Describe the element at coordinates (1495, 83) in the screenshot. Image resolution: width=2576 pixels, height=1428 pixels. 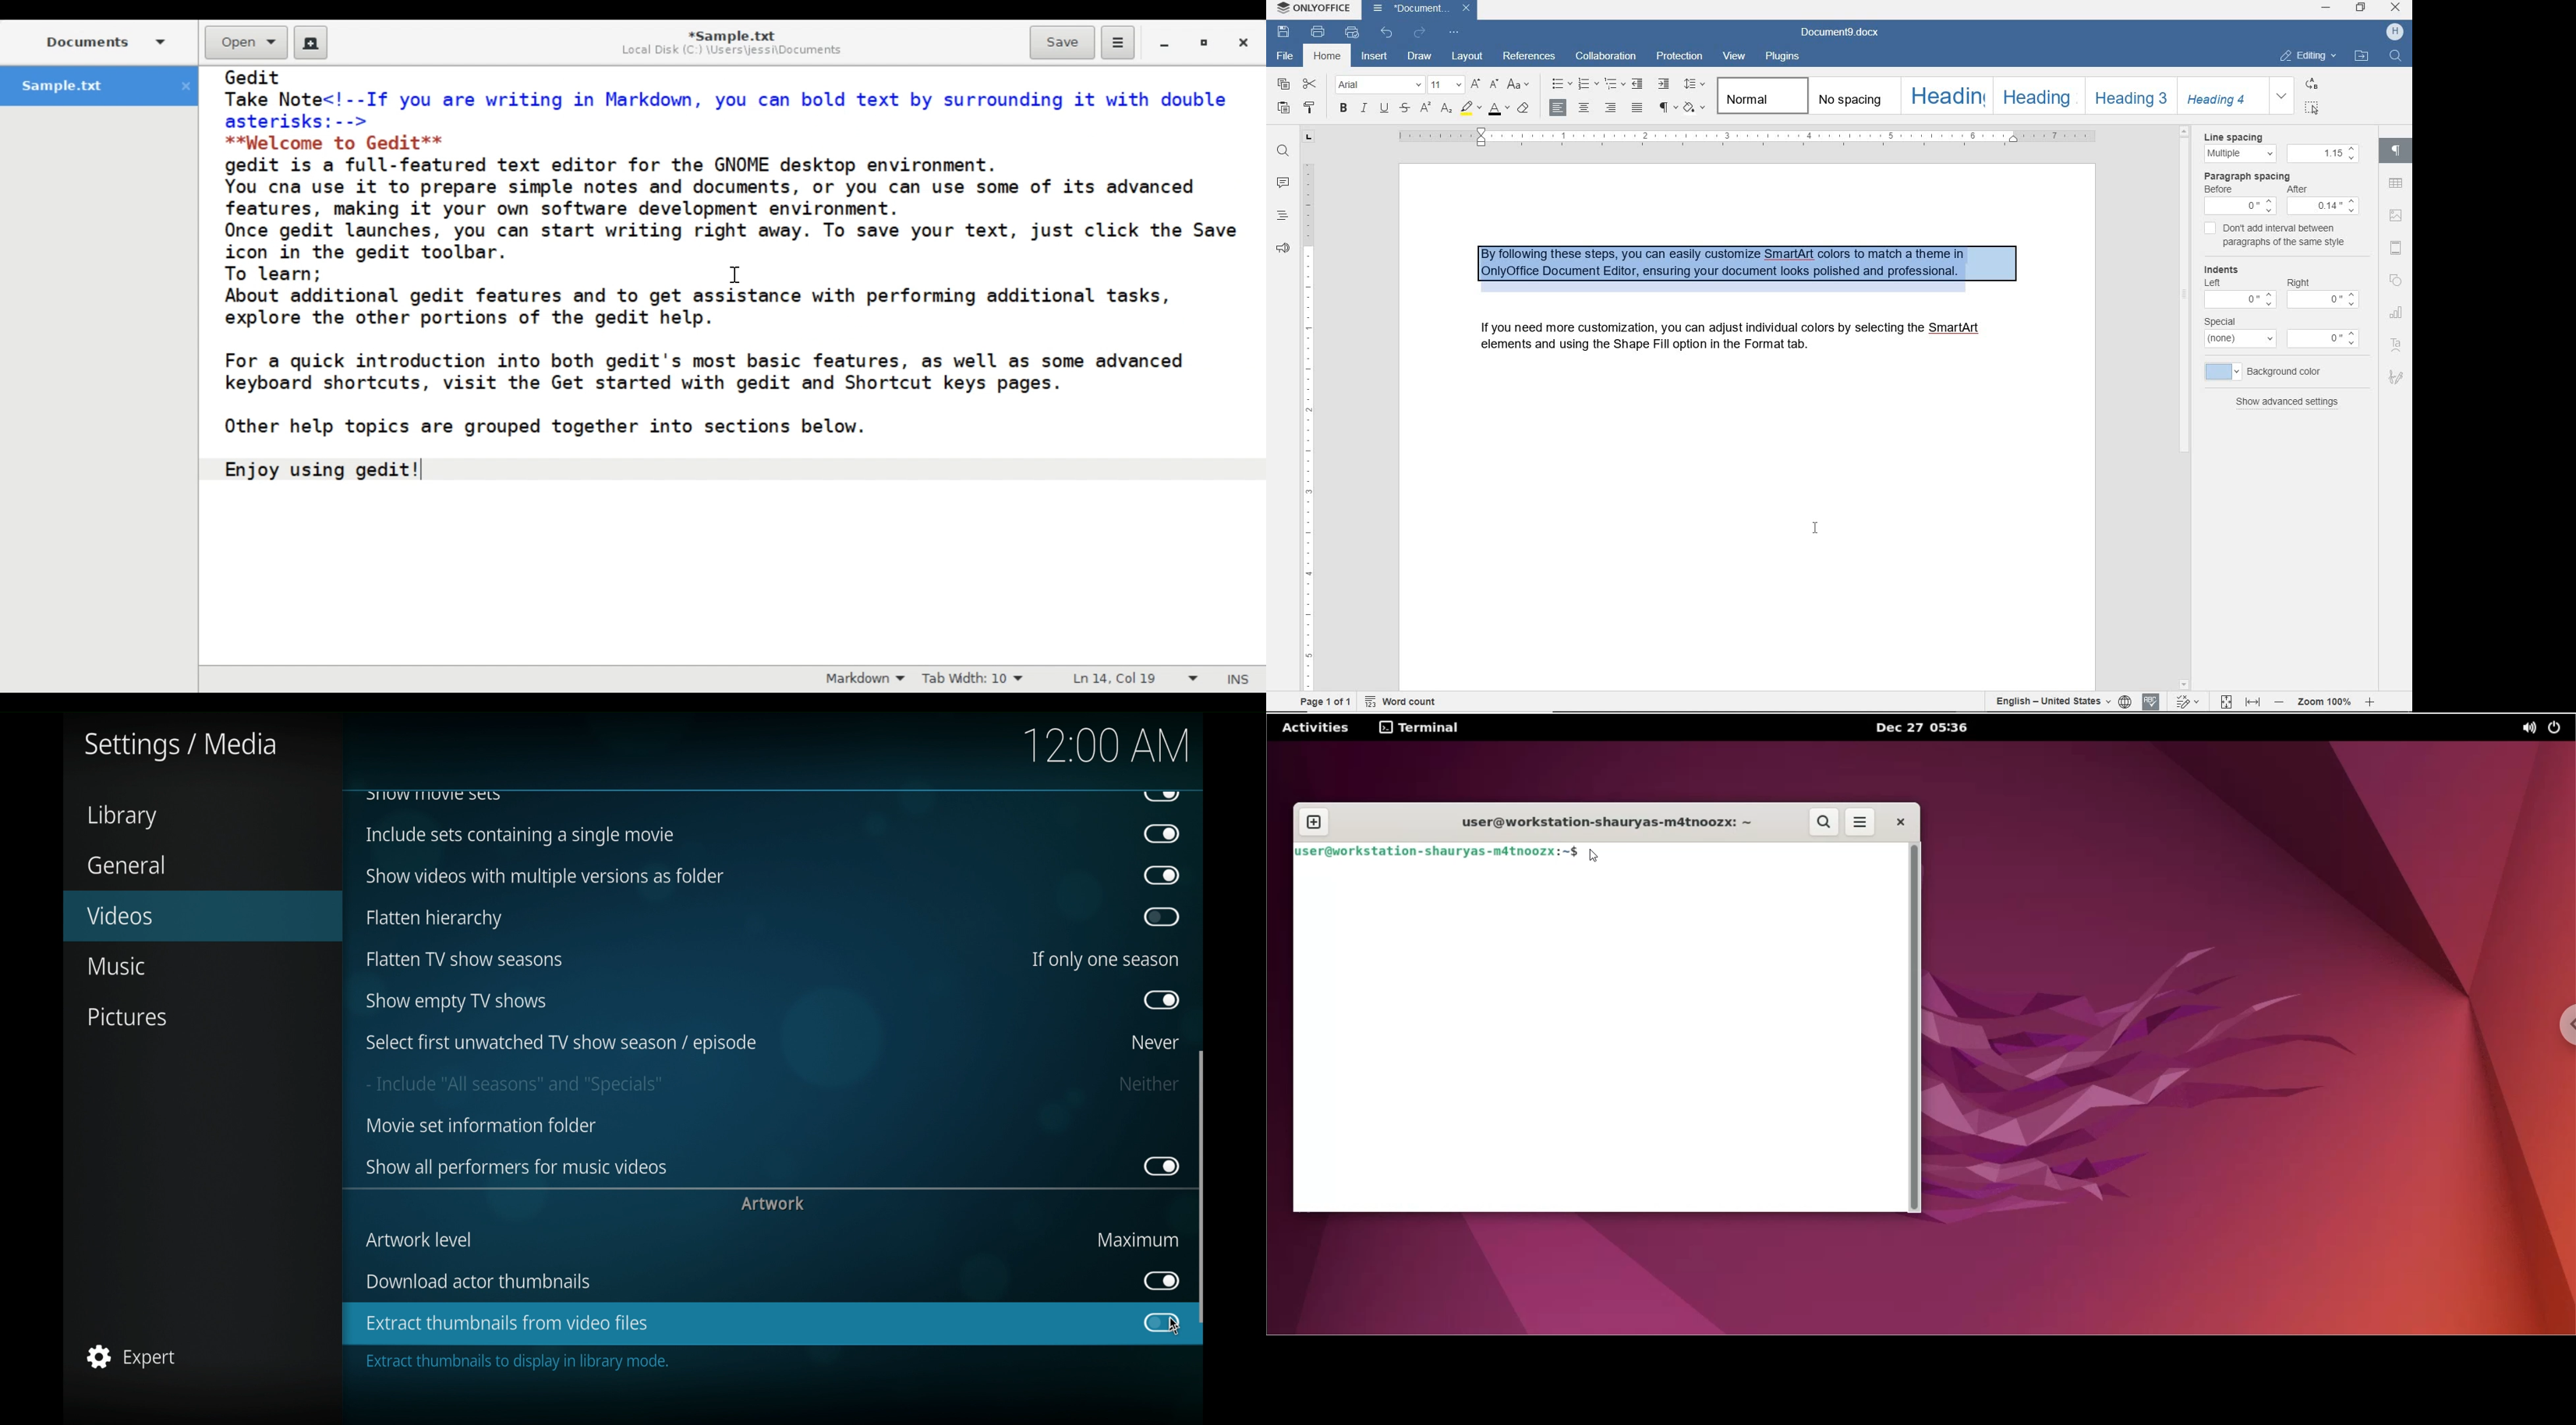
I see `decrement font size` at that location.